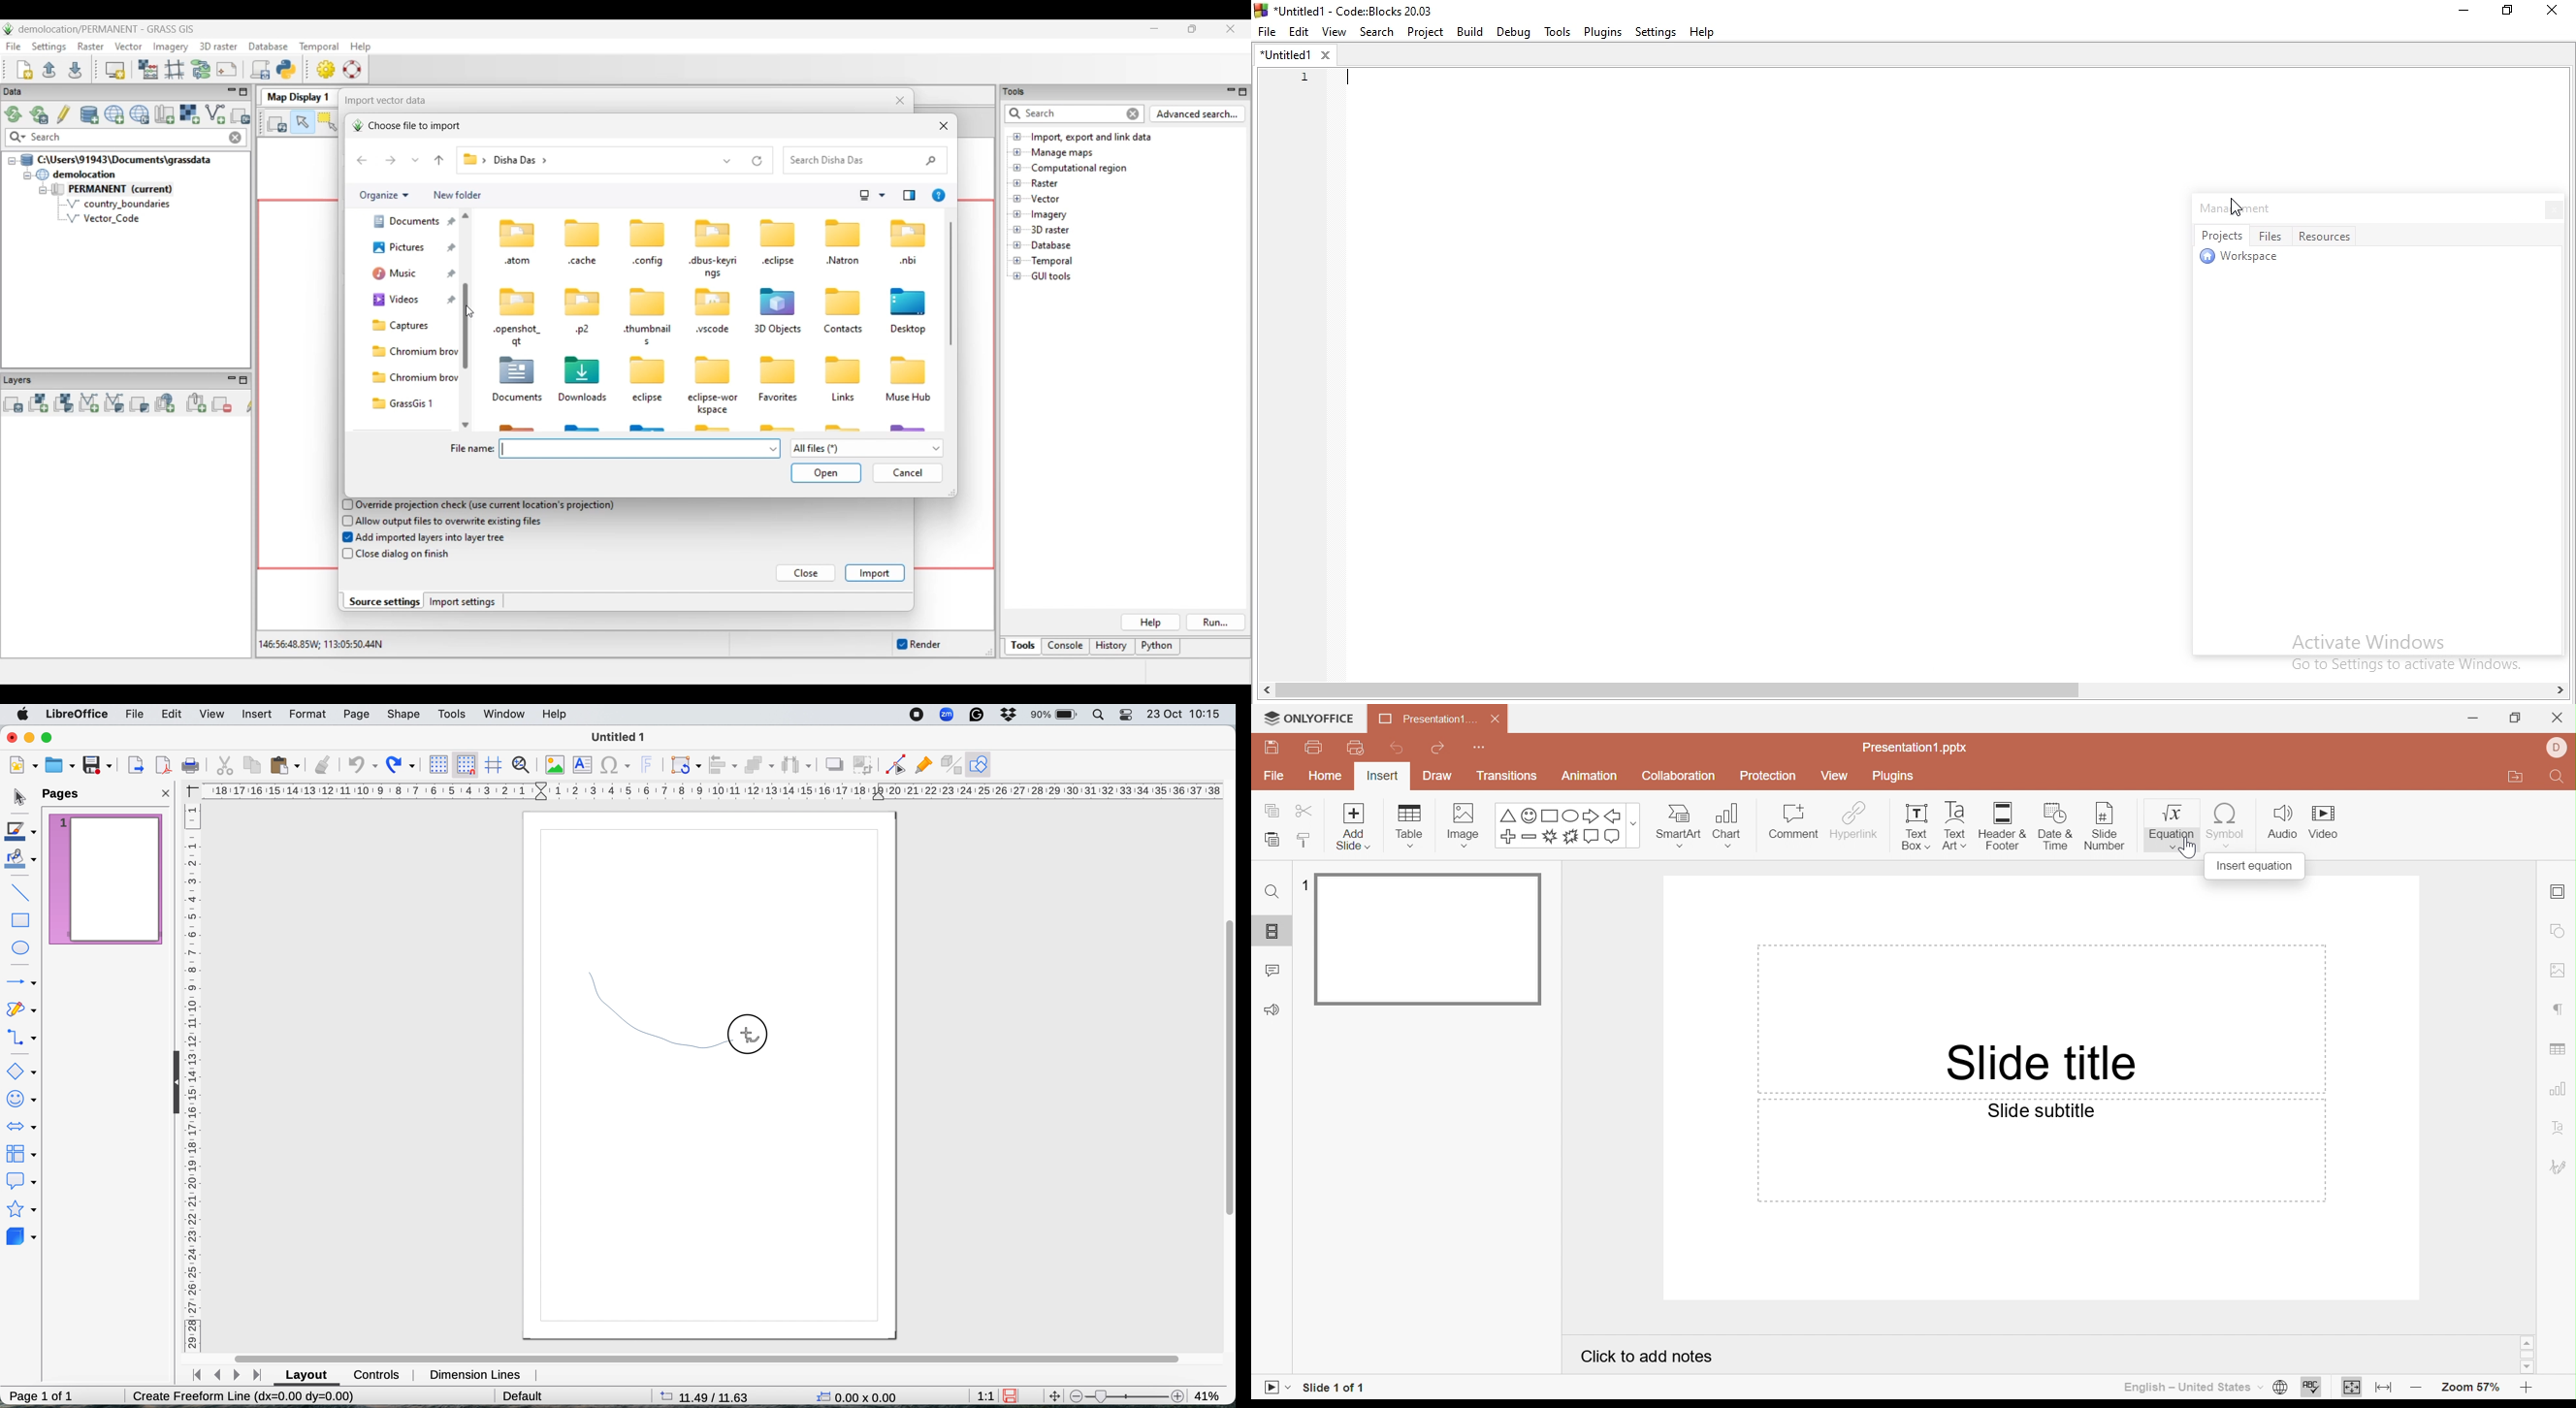  What do you see at coordinates (1301, 30) in the screenshot?
I see `Edit ` at bounding box center [1301, 30].